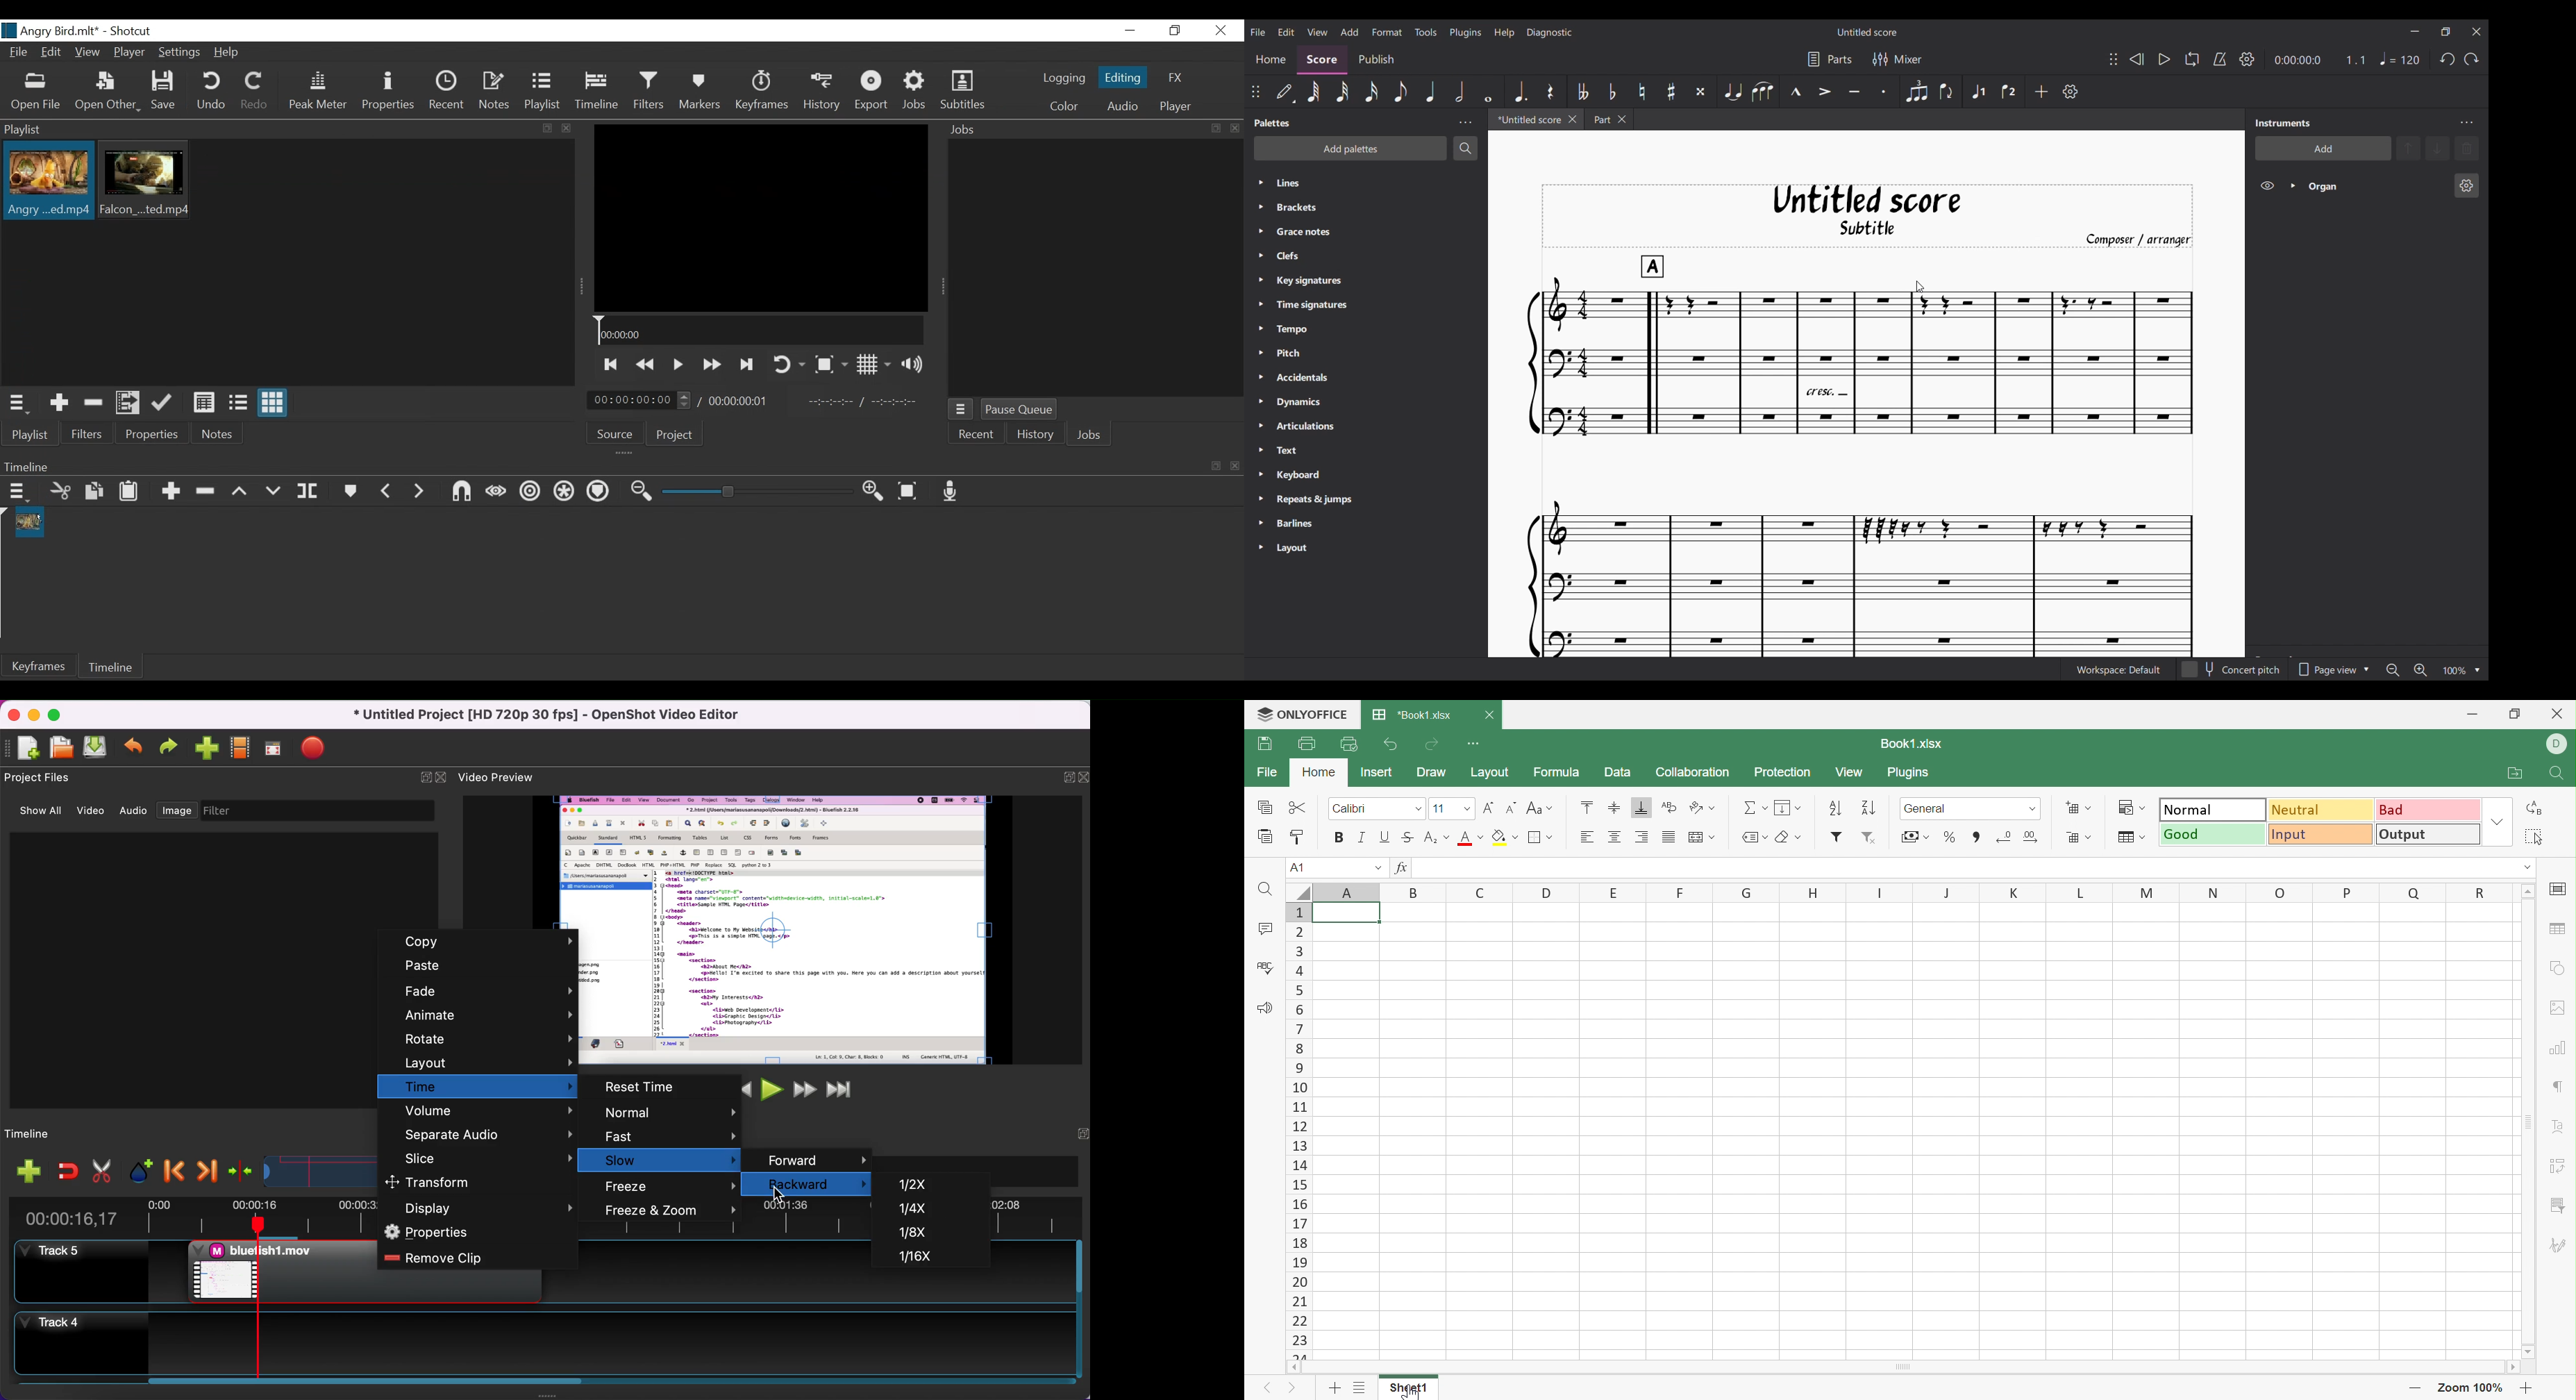 This screenshot has height=1400, width=2576. What do you see at coordinates (147, 181) in the screenshot?
I see `Clip` at bounding box center [147, 181].